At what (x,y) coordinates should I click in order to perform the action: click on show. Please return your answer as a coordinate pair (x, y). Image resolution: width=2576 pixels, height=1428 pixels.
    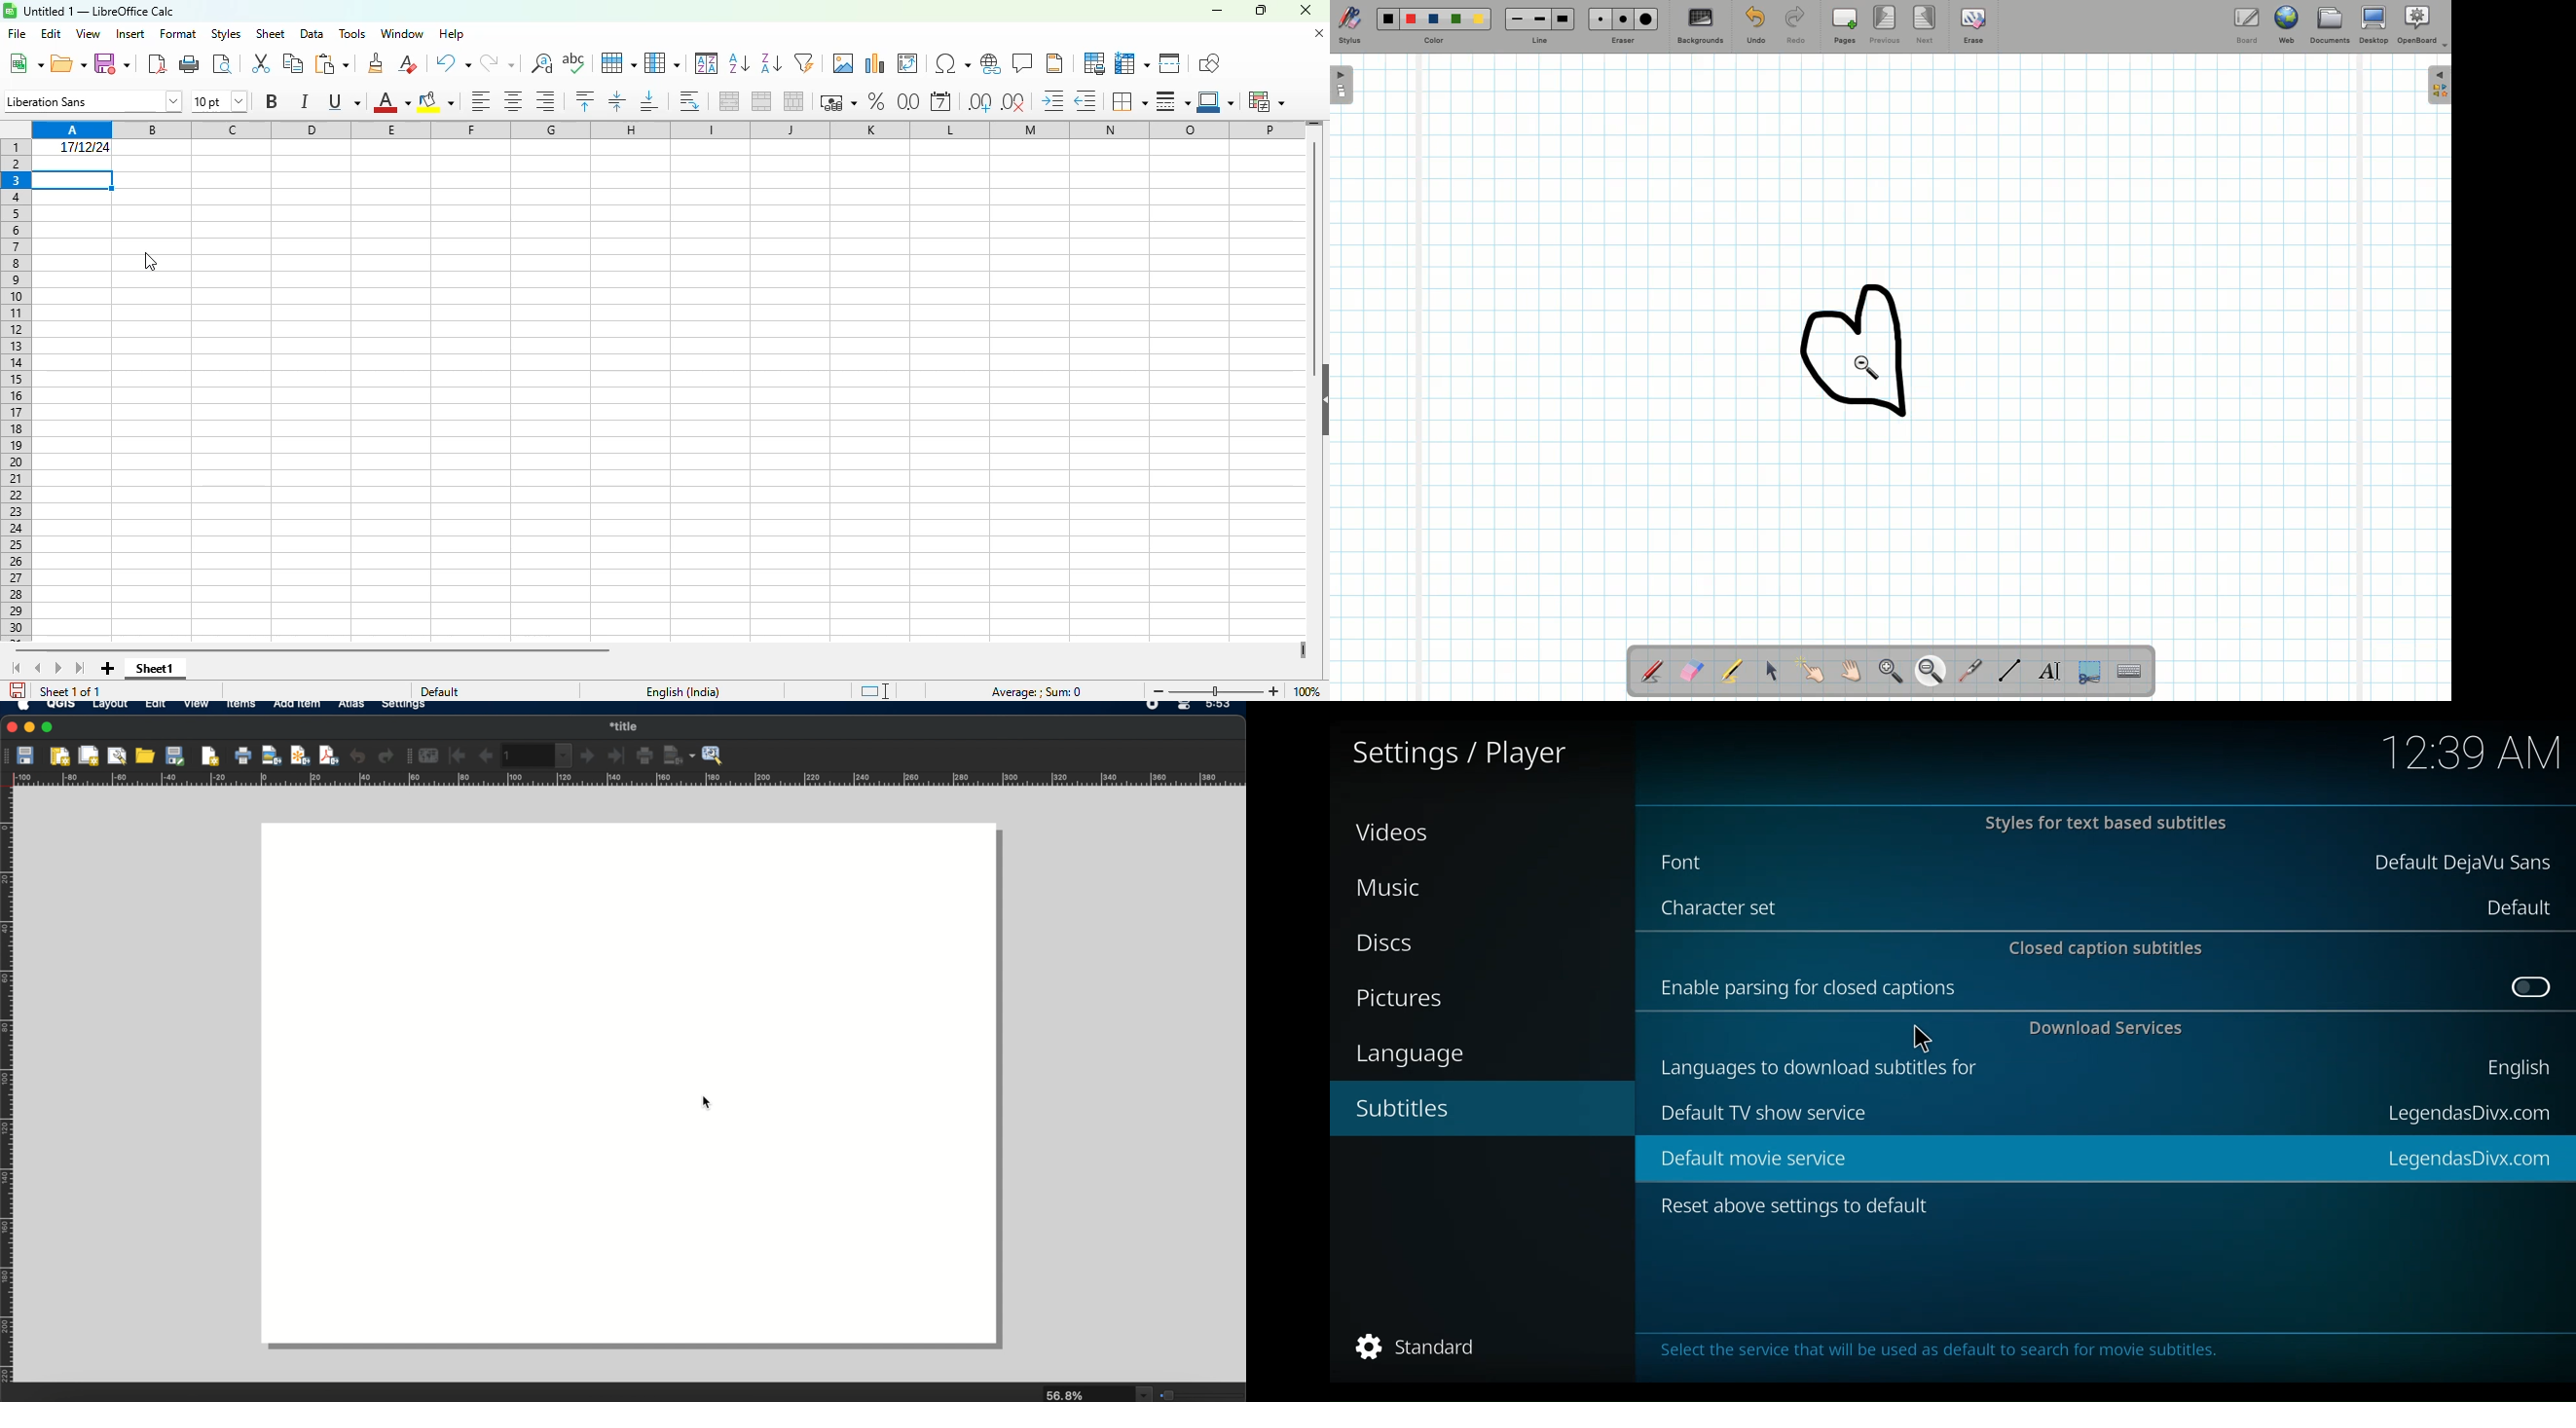
    Looking at the image, I should click on (1321, 399).